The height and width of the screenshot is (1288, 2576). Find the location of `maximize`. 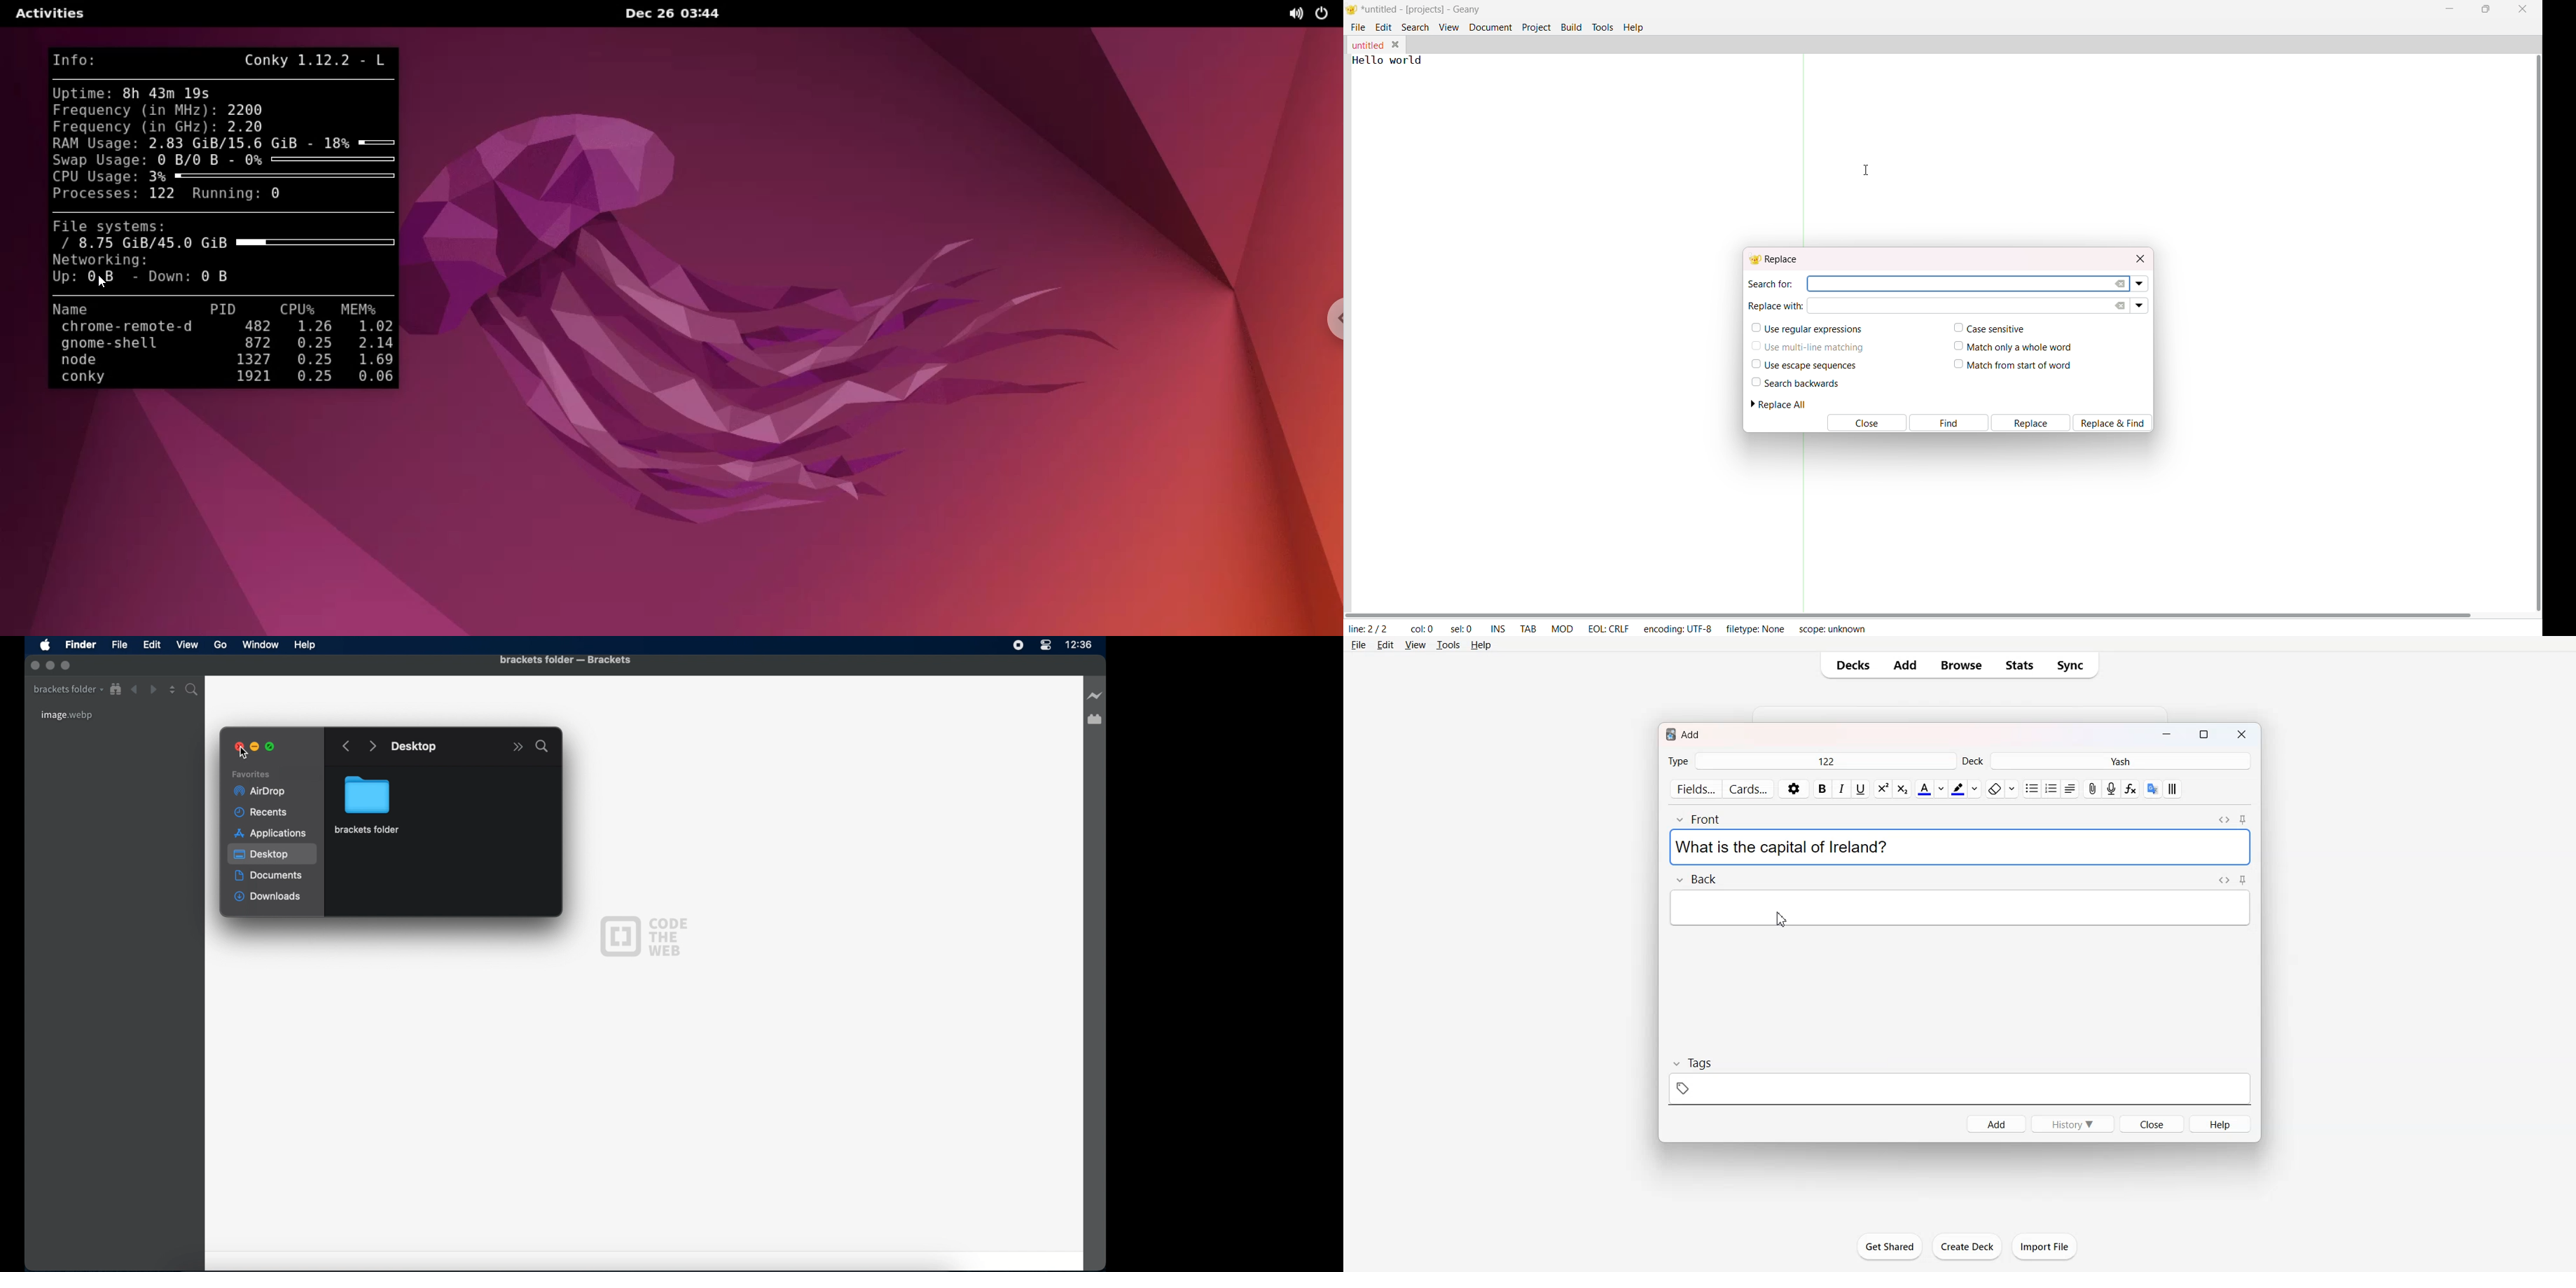

maximize is located at coordinates (272, 747).